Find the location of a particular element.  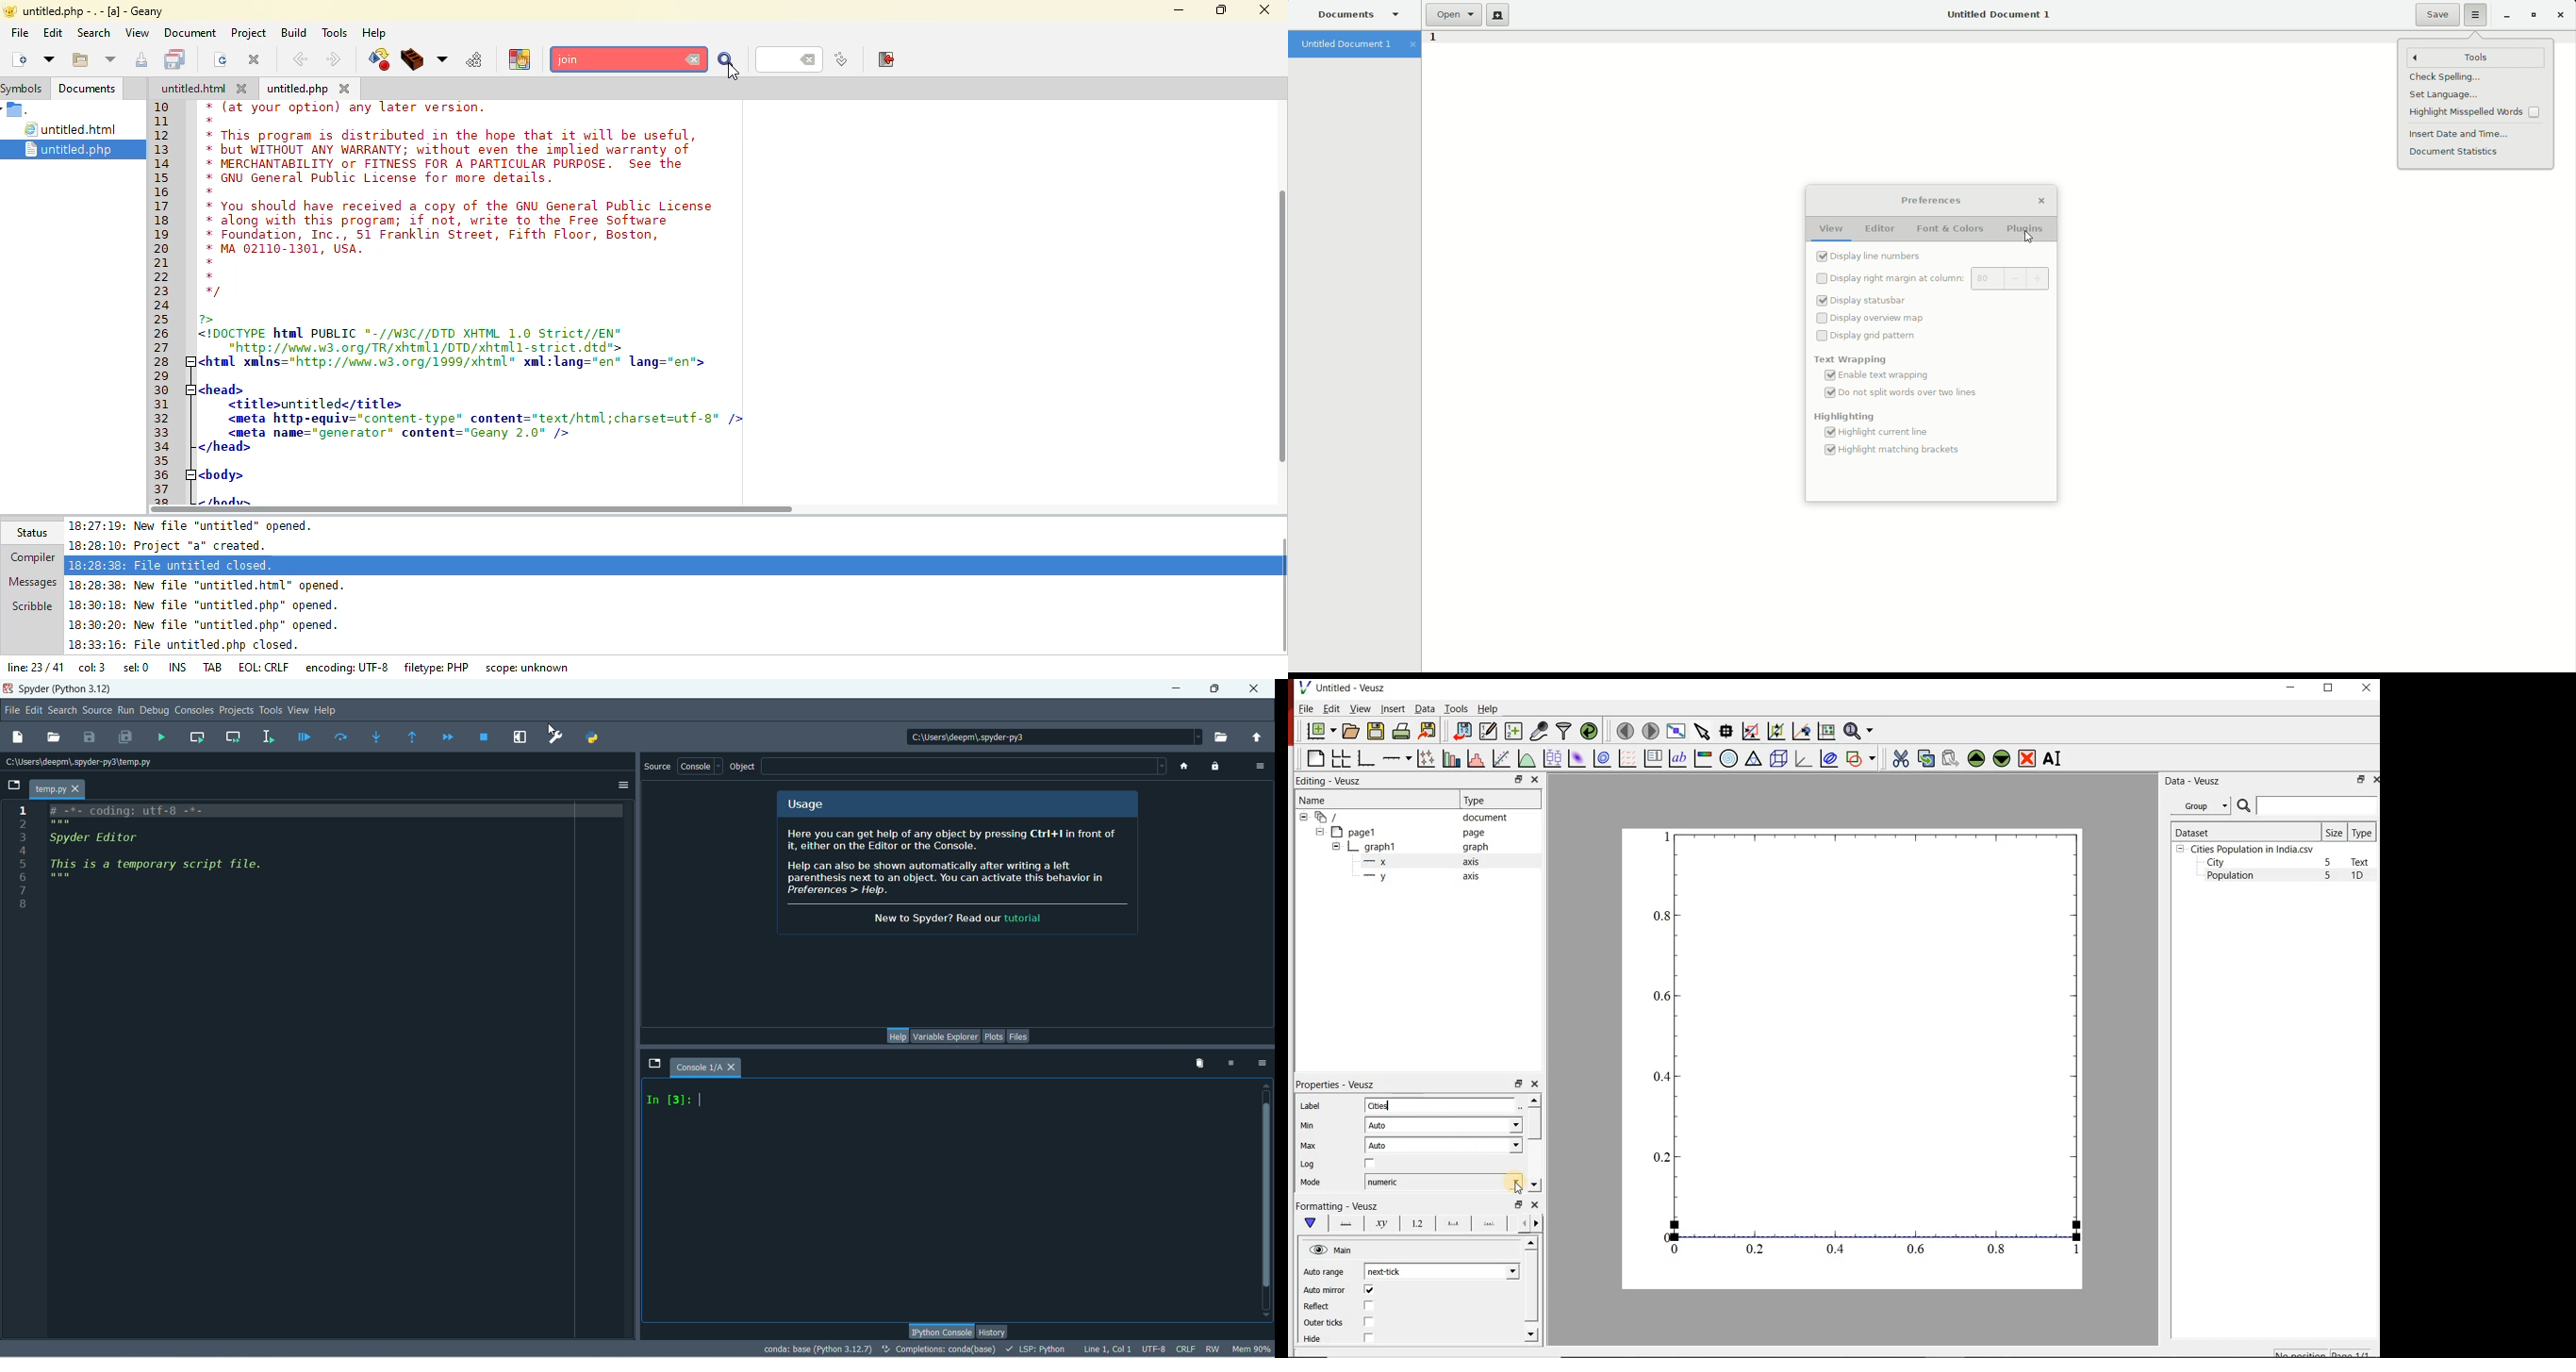

Highlight misspelled words is located at coordinates (2477, 114).